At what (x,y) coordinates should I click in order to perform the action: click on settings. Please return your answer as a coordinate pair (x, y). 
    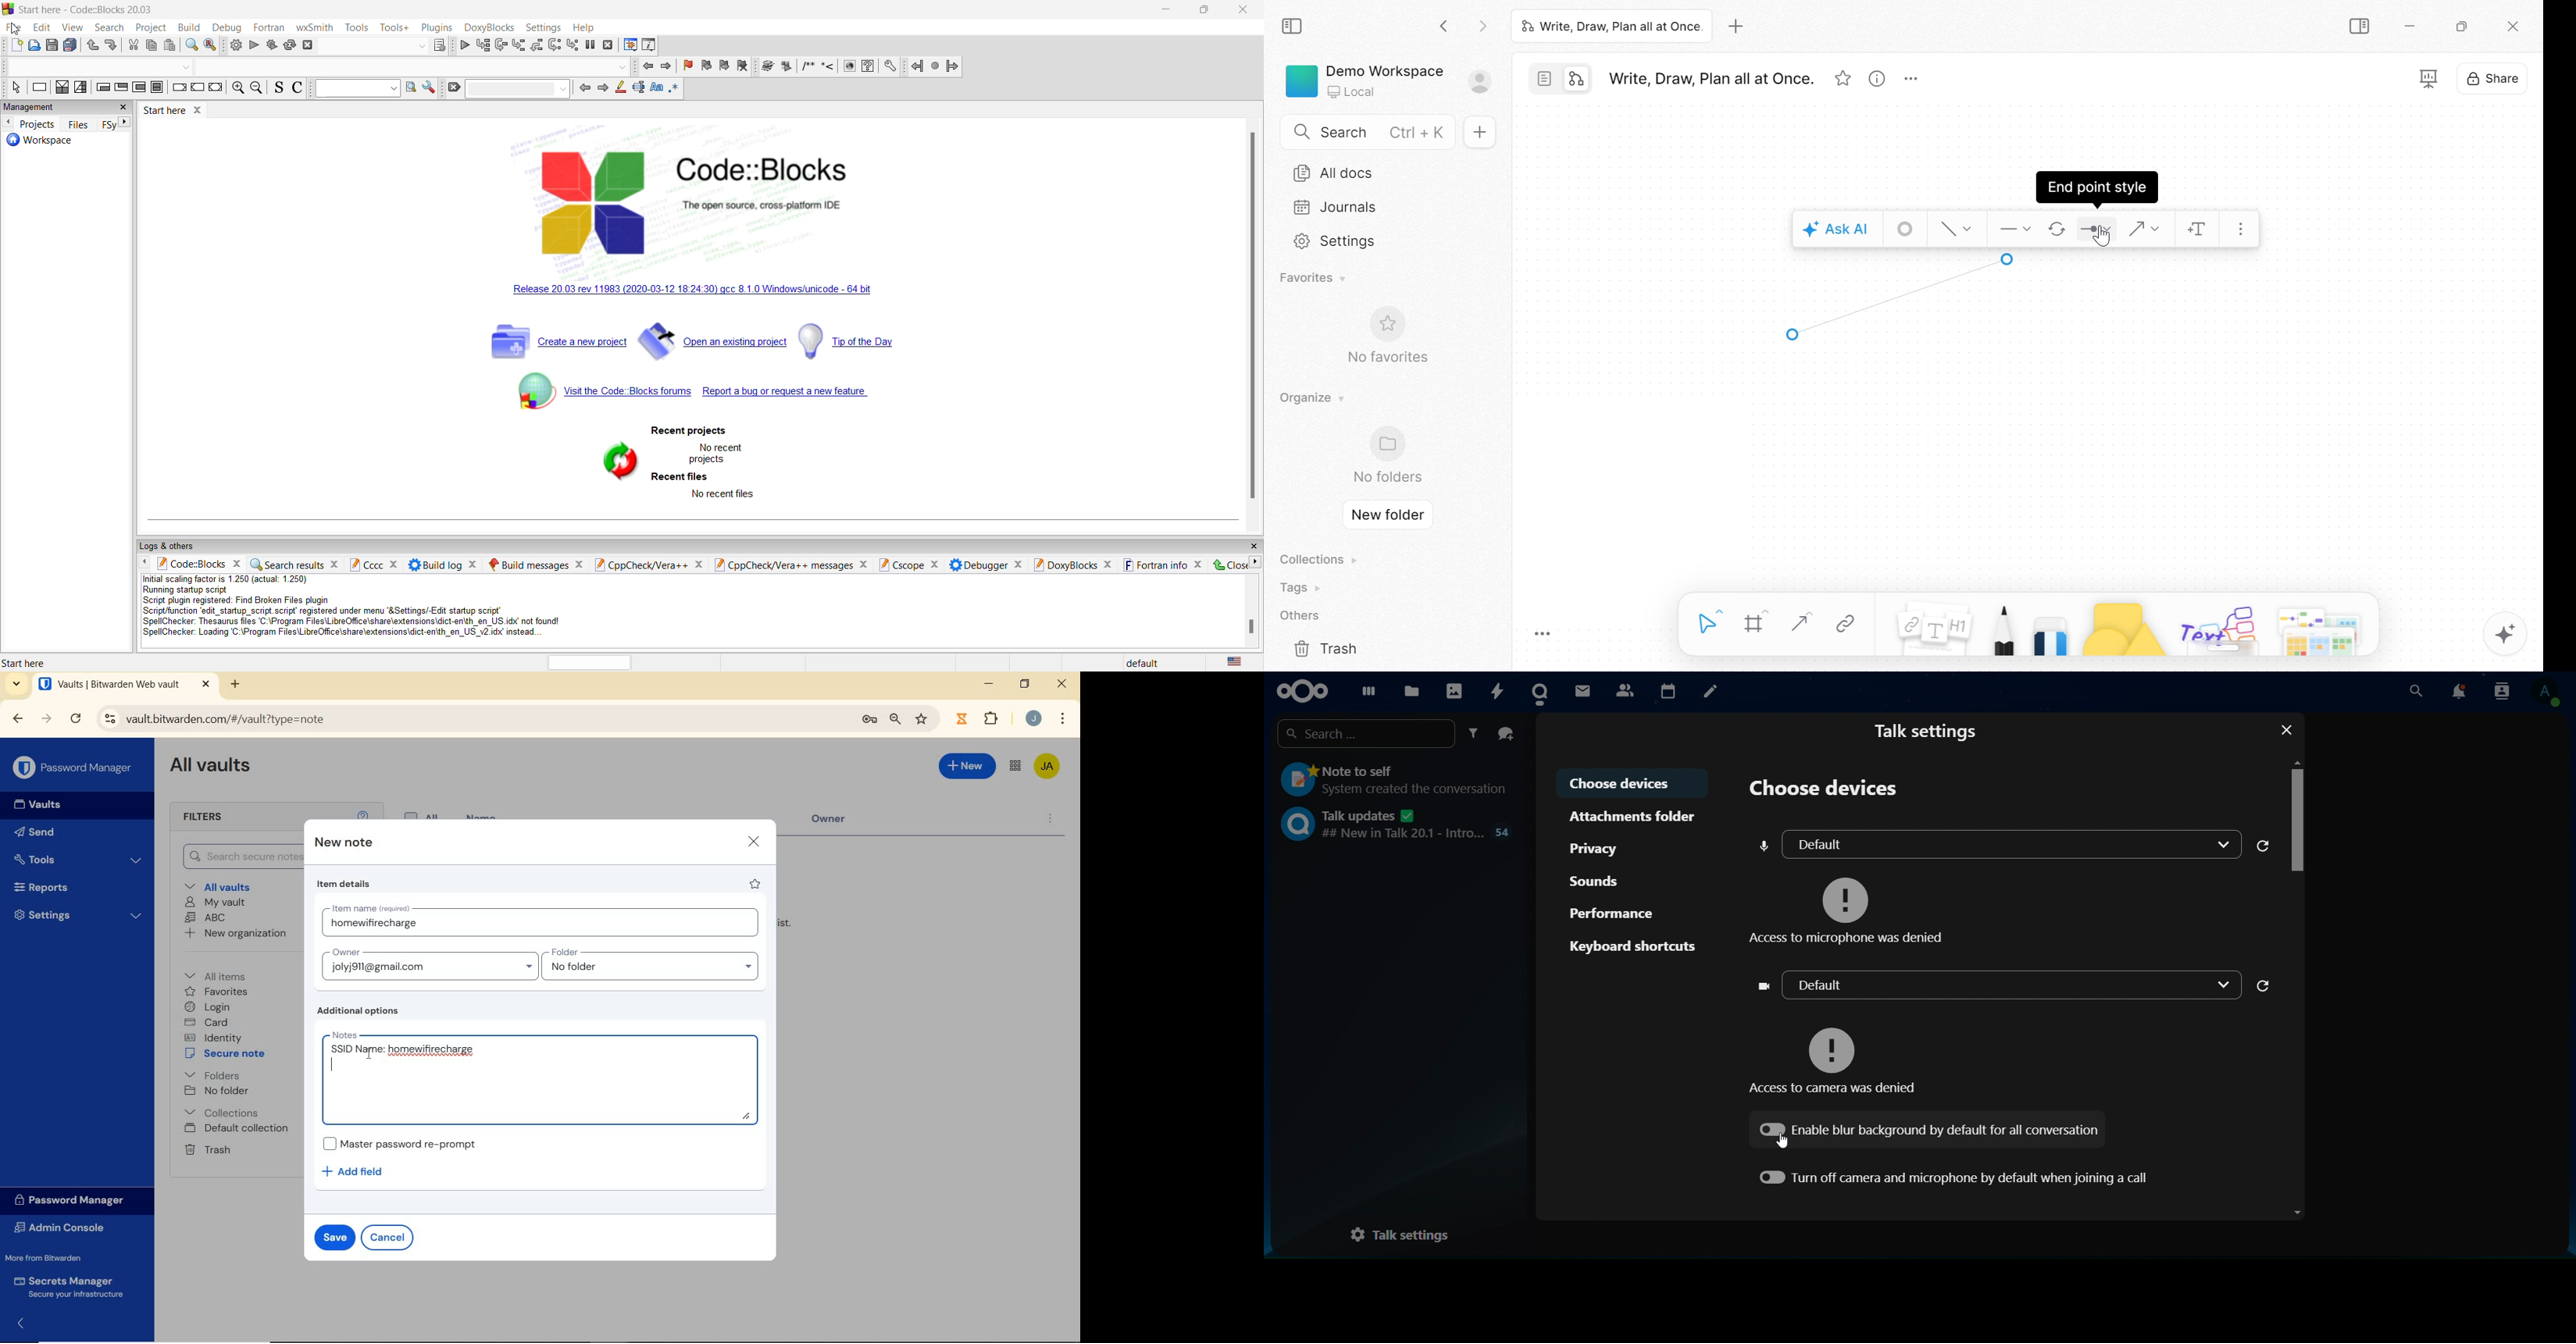
    Looking at the image, I should click on (429, 87).